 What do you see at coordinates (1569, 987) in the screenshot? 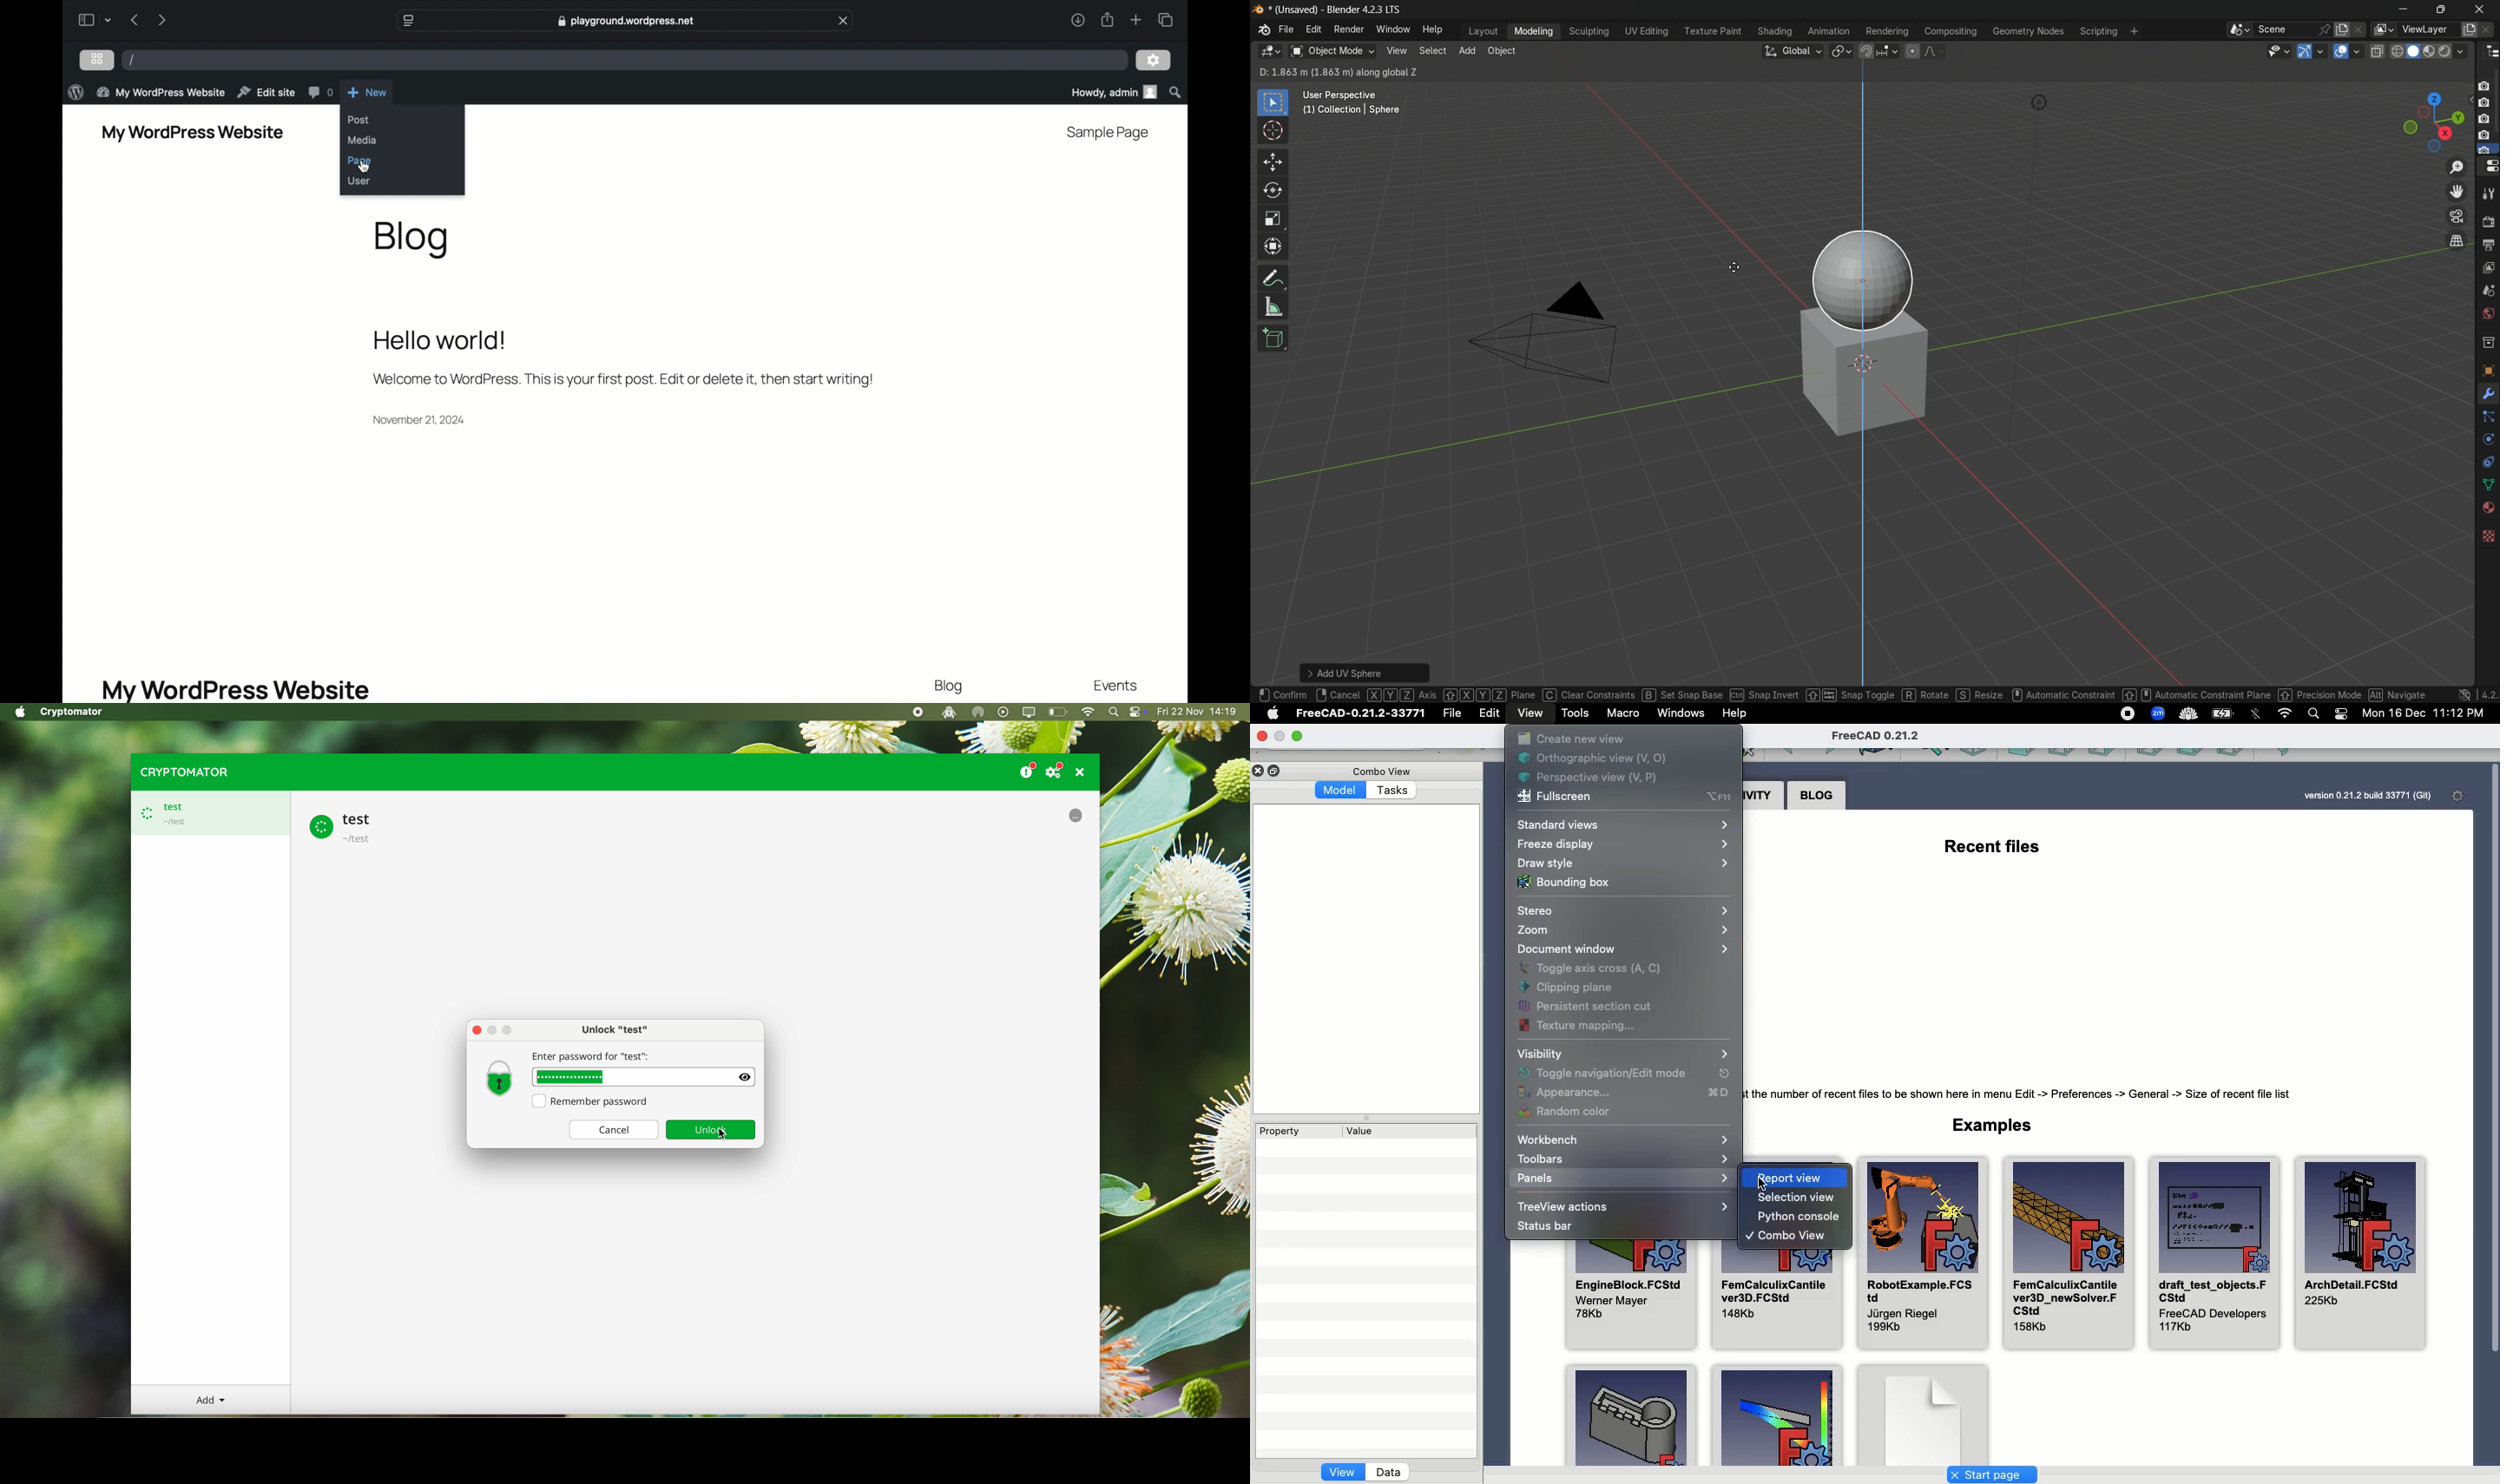
I see `Clipping plane` at bounding box center [1569, 987].